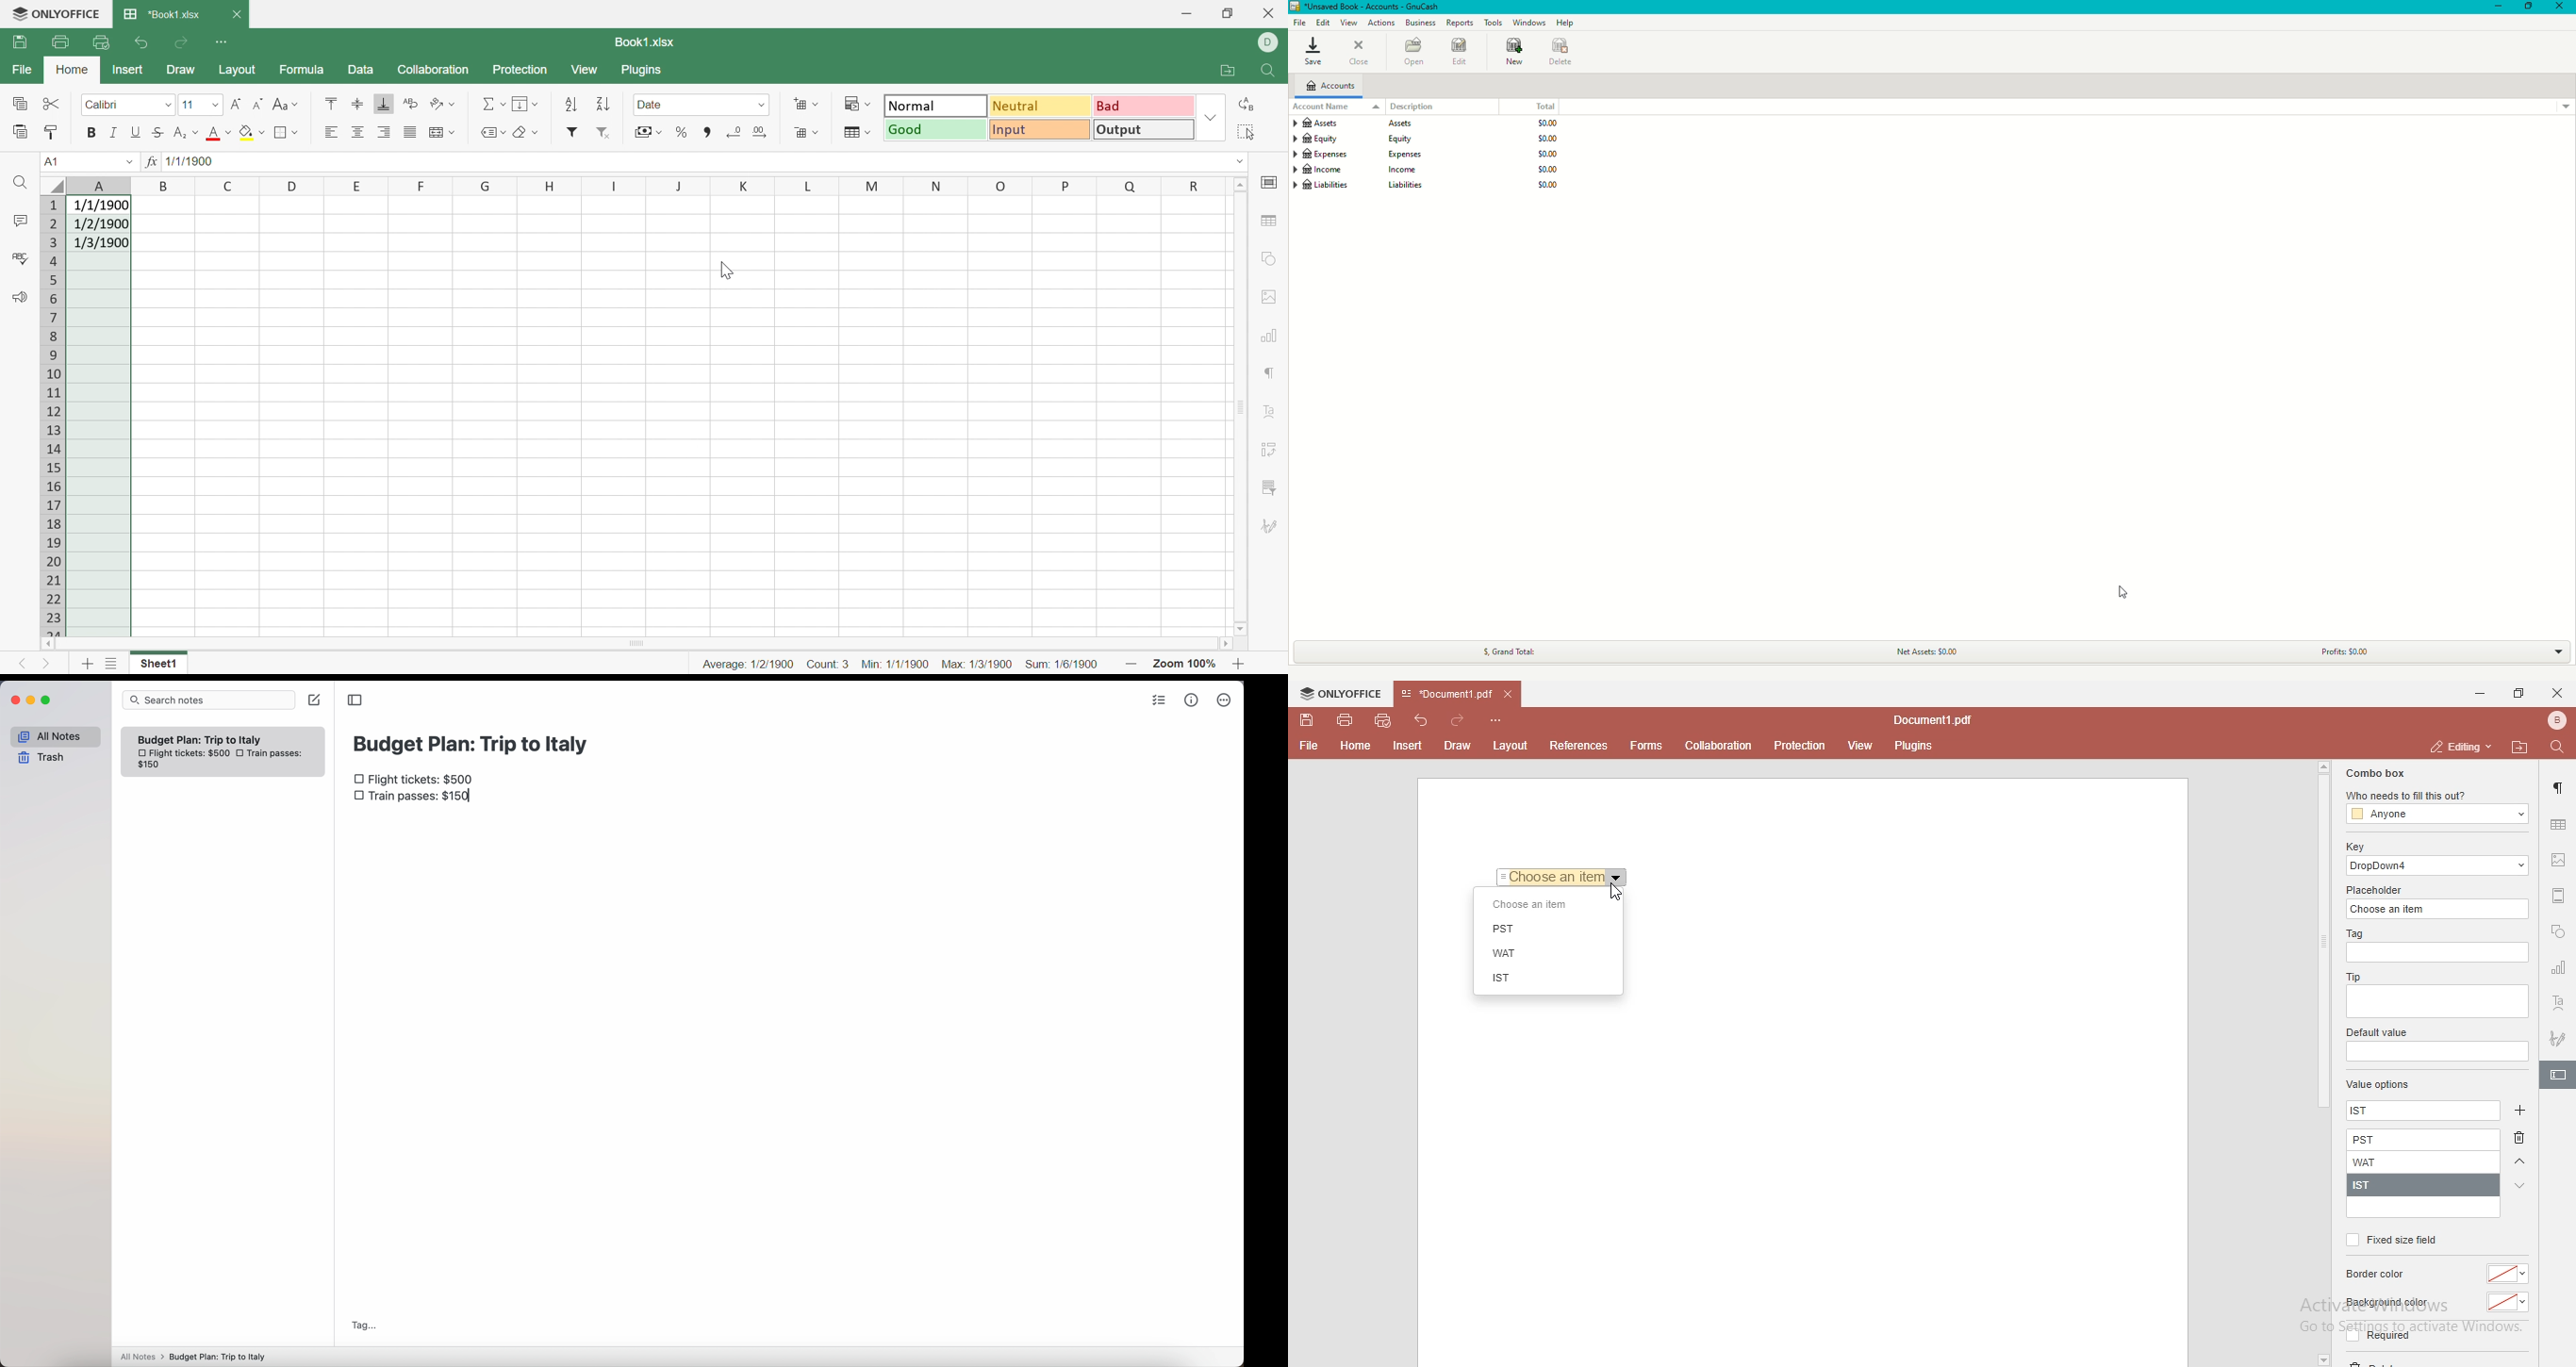 This screenshot has width=2576, height=1372. I want to click on Next, so click(46, 665).